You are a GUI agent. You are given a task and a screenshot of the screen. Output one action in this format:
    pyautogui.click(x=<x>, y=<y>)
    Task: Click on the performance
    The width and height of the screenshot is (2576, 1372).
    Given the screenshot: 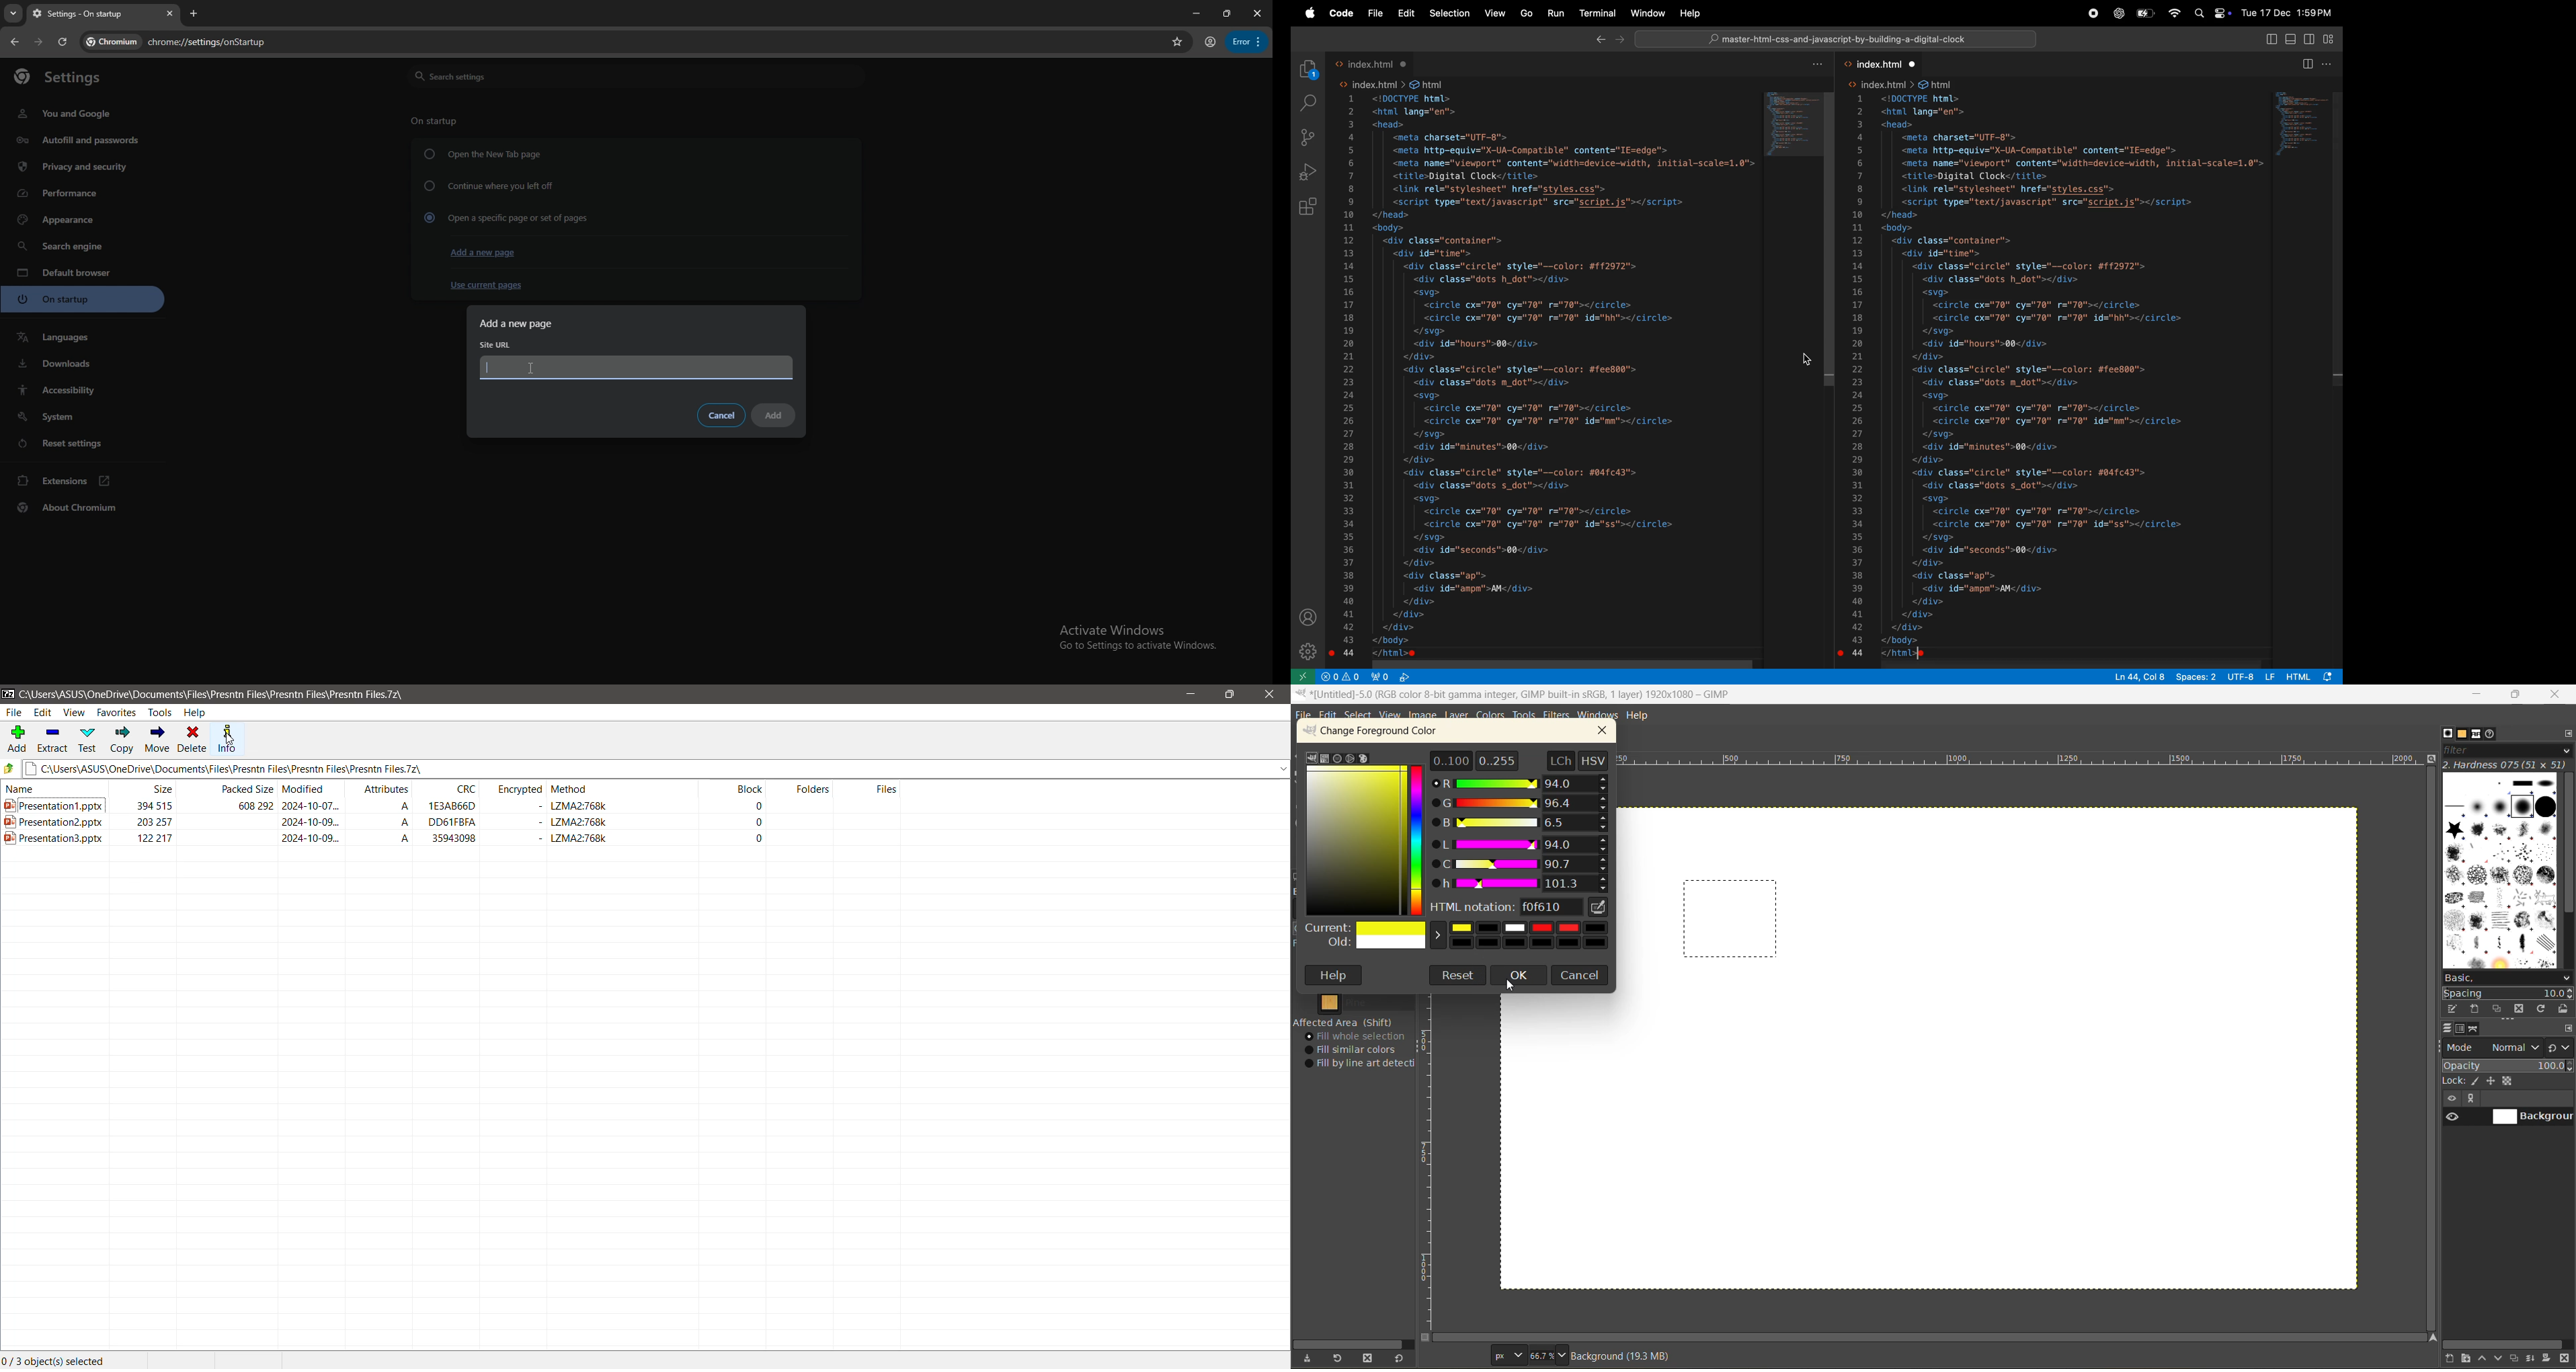 What is the action you would take?
    pyautogui.click(x=78, y=192)
    